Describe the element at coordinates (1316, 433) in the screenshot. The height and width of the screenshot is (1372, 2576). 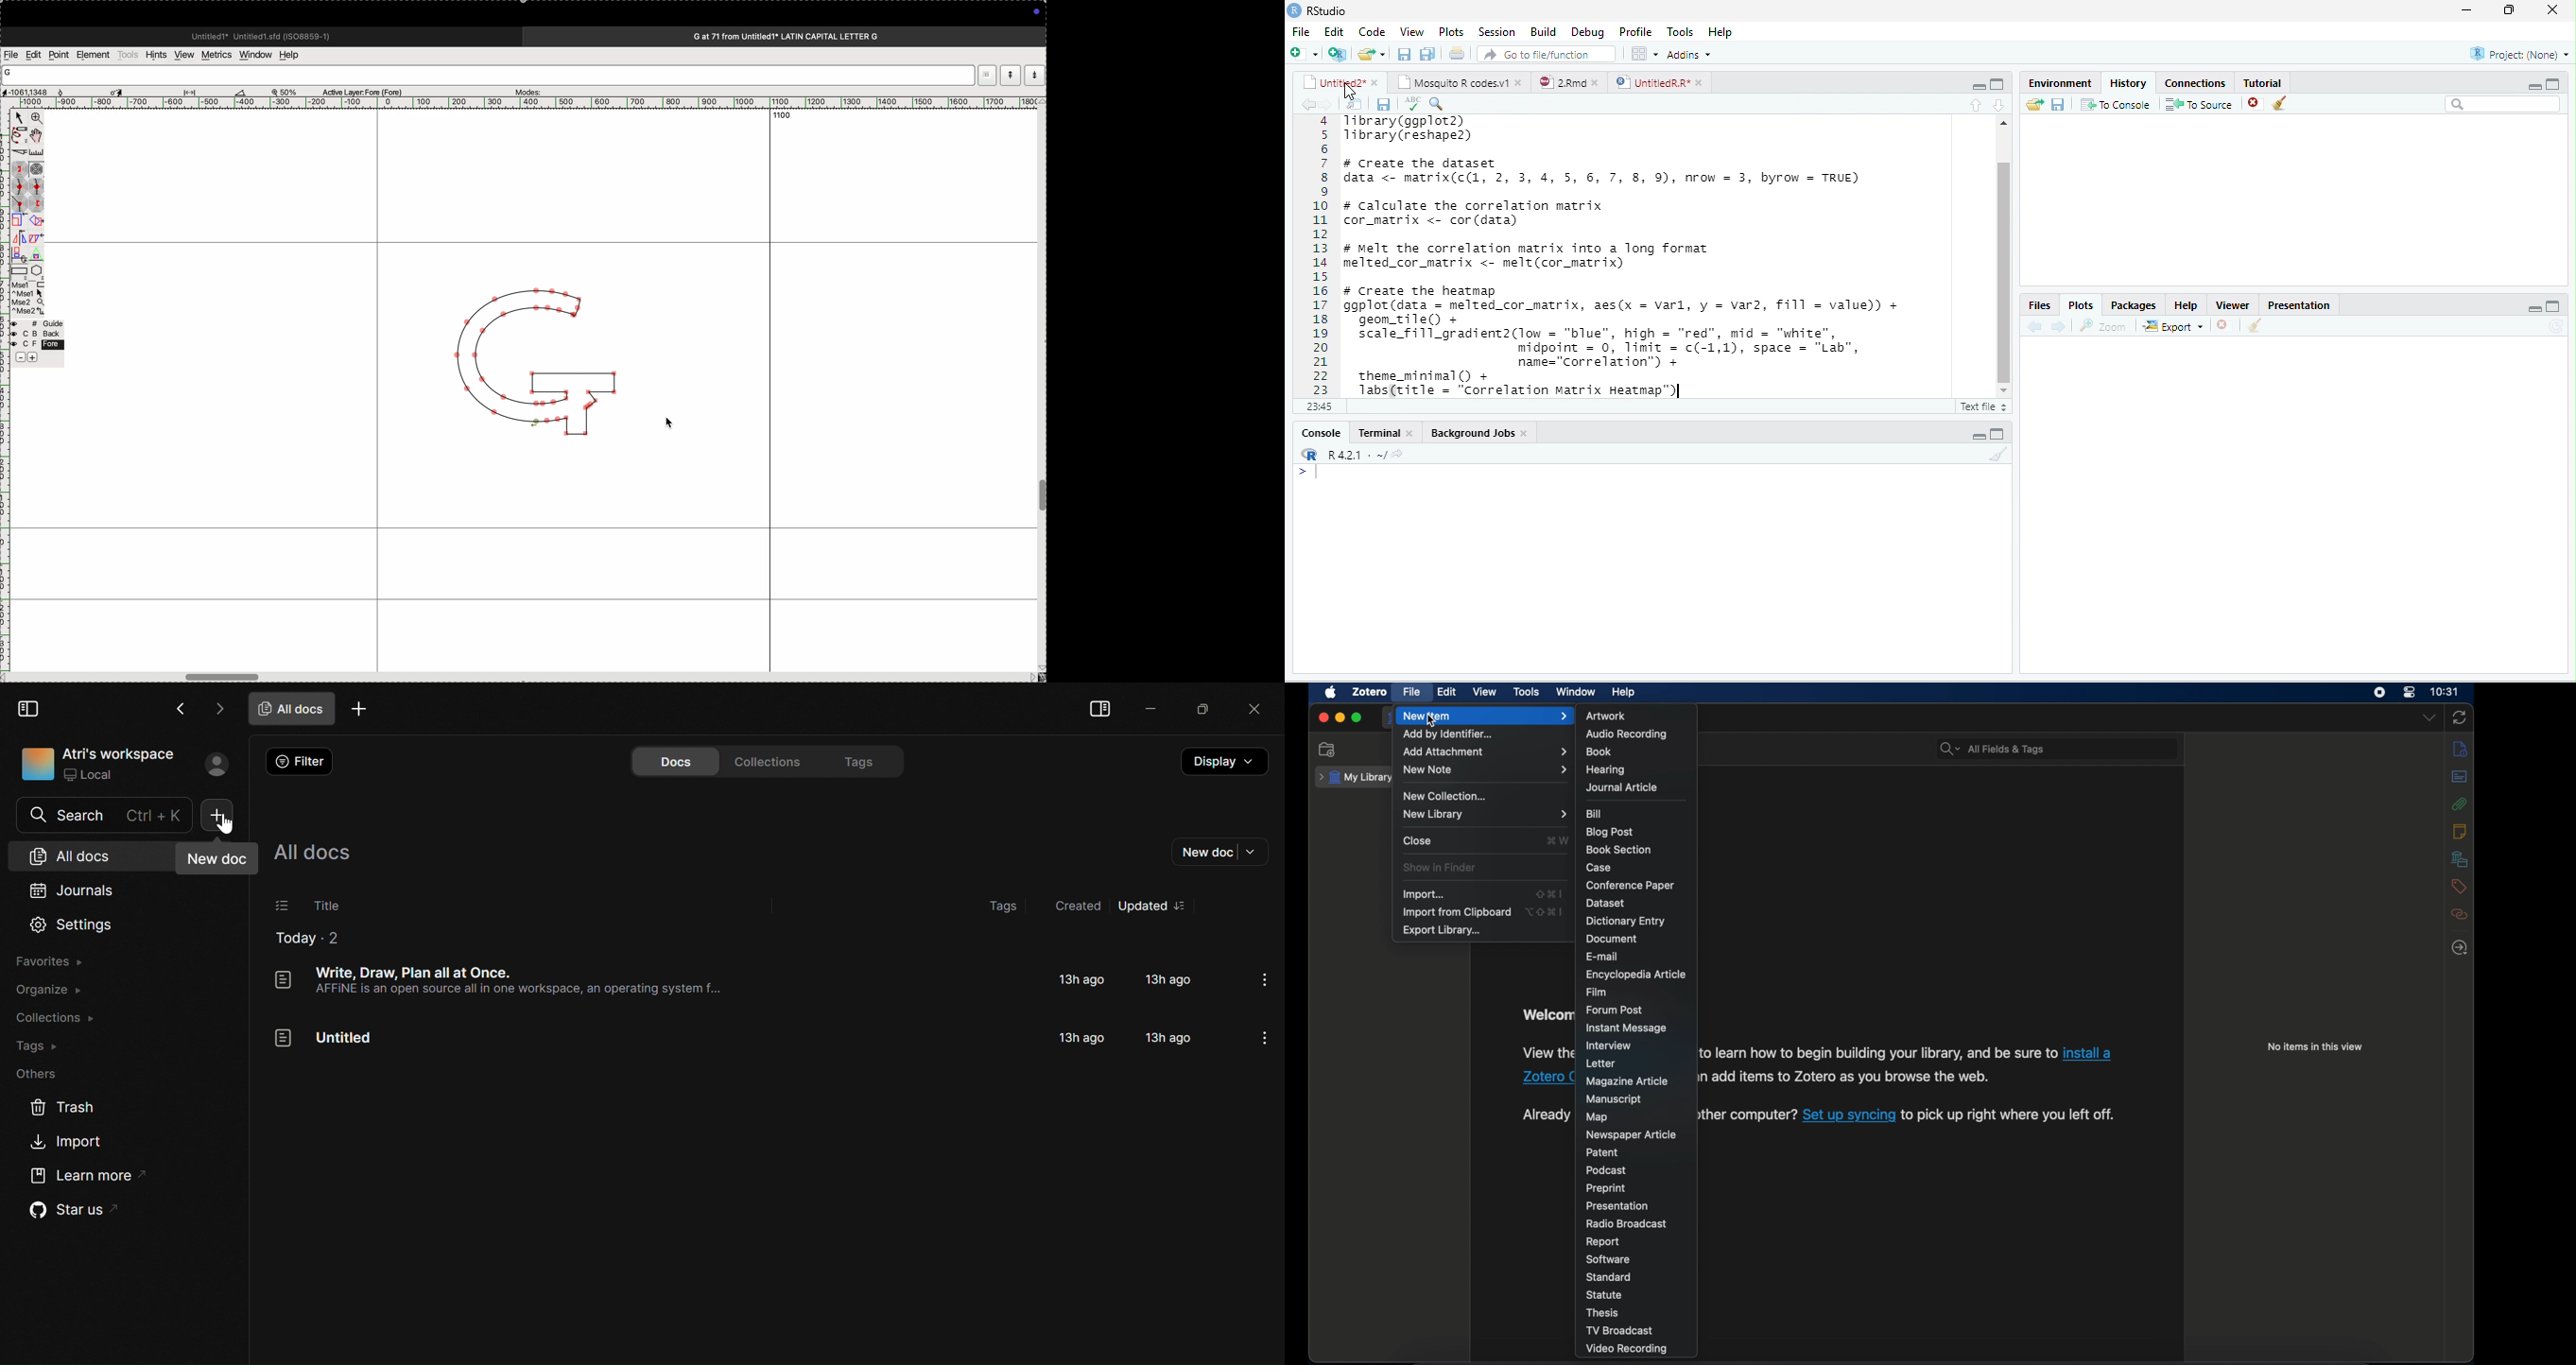
I see `console` at that location.